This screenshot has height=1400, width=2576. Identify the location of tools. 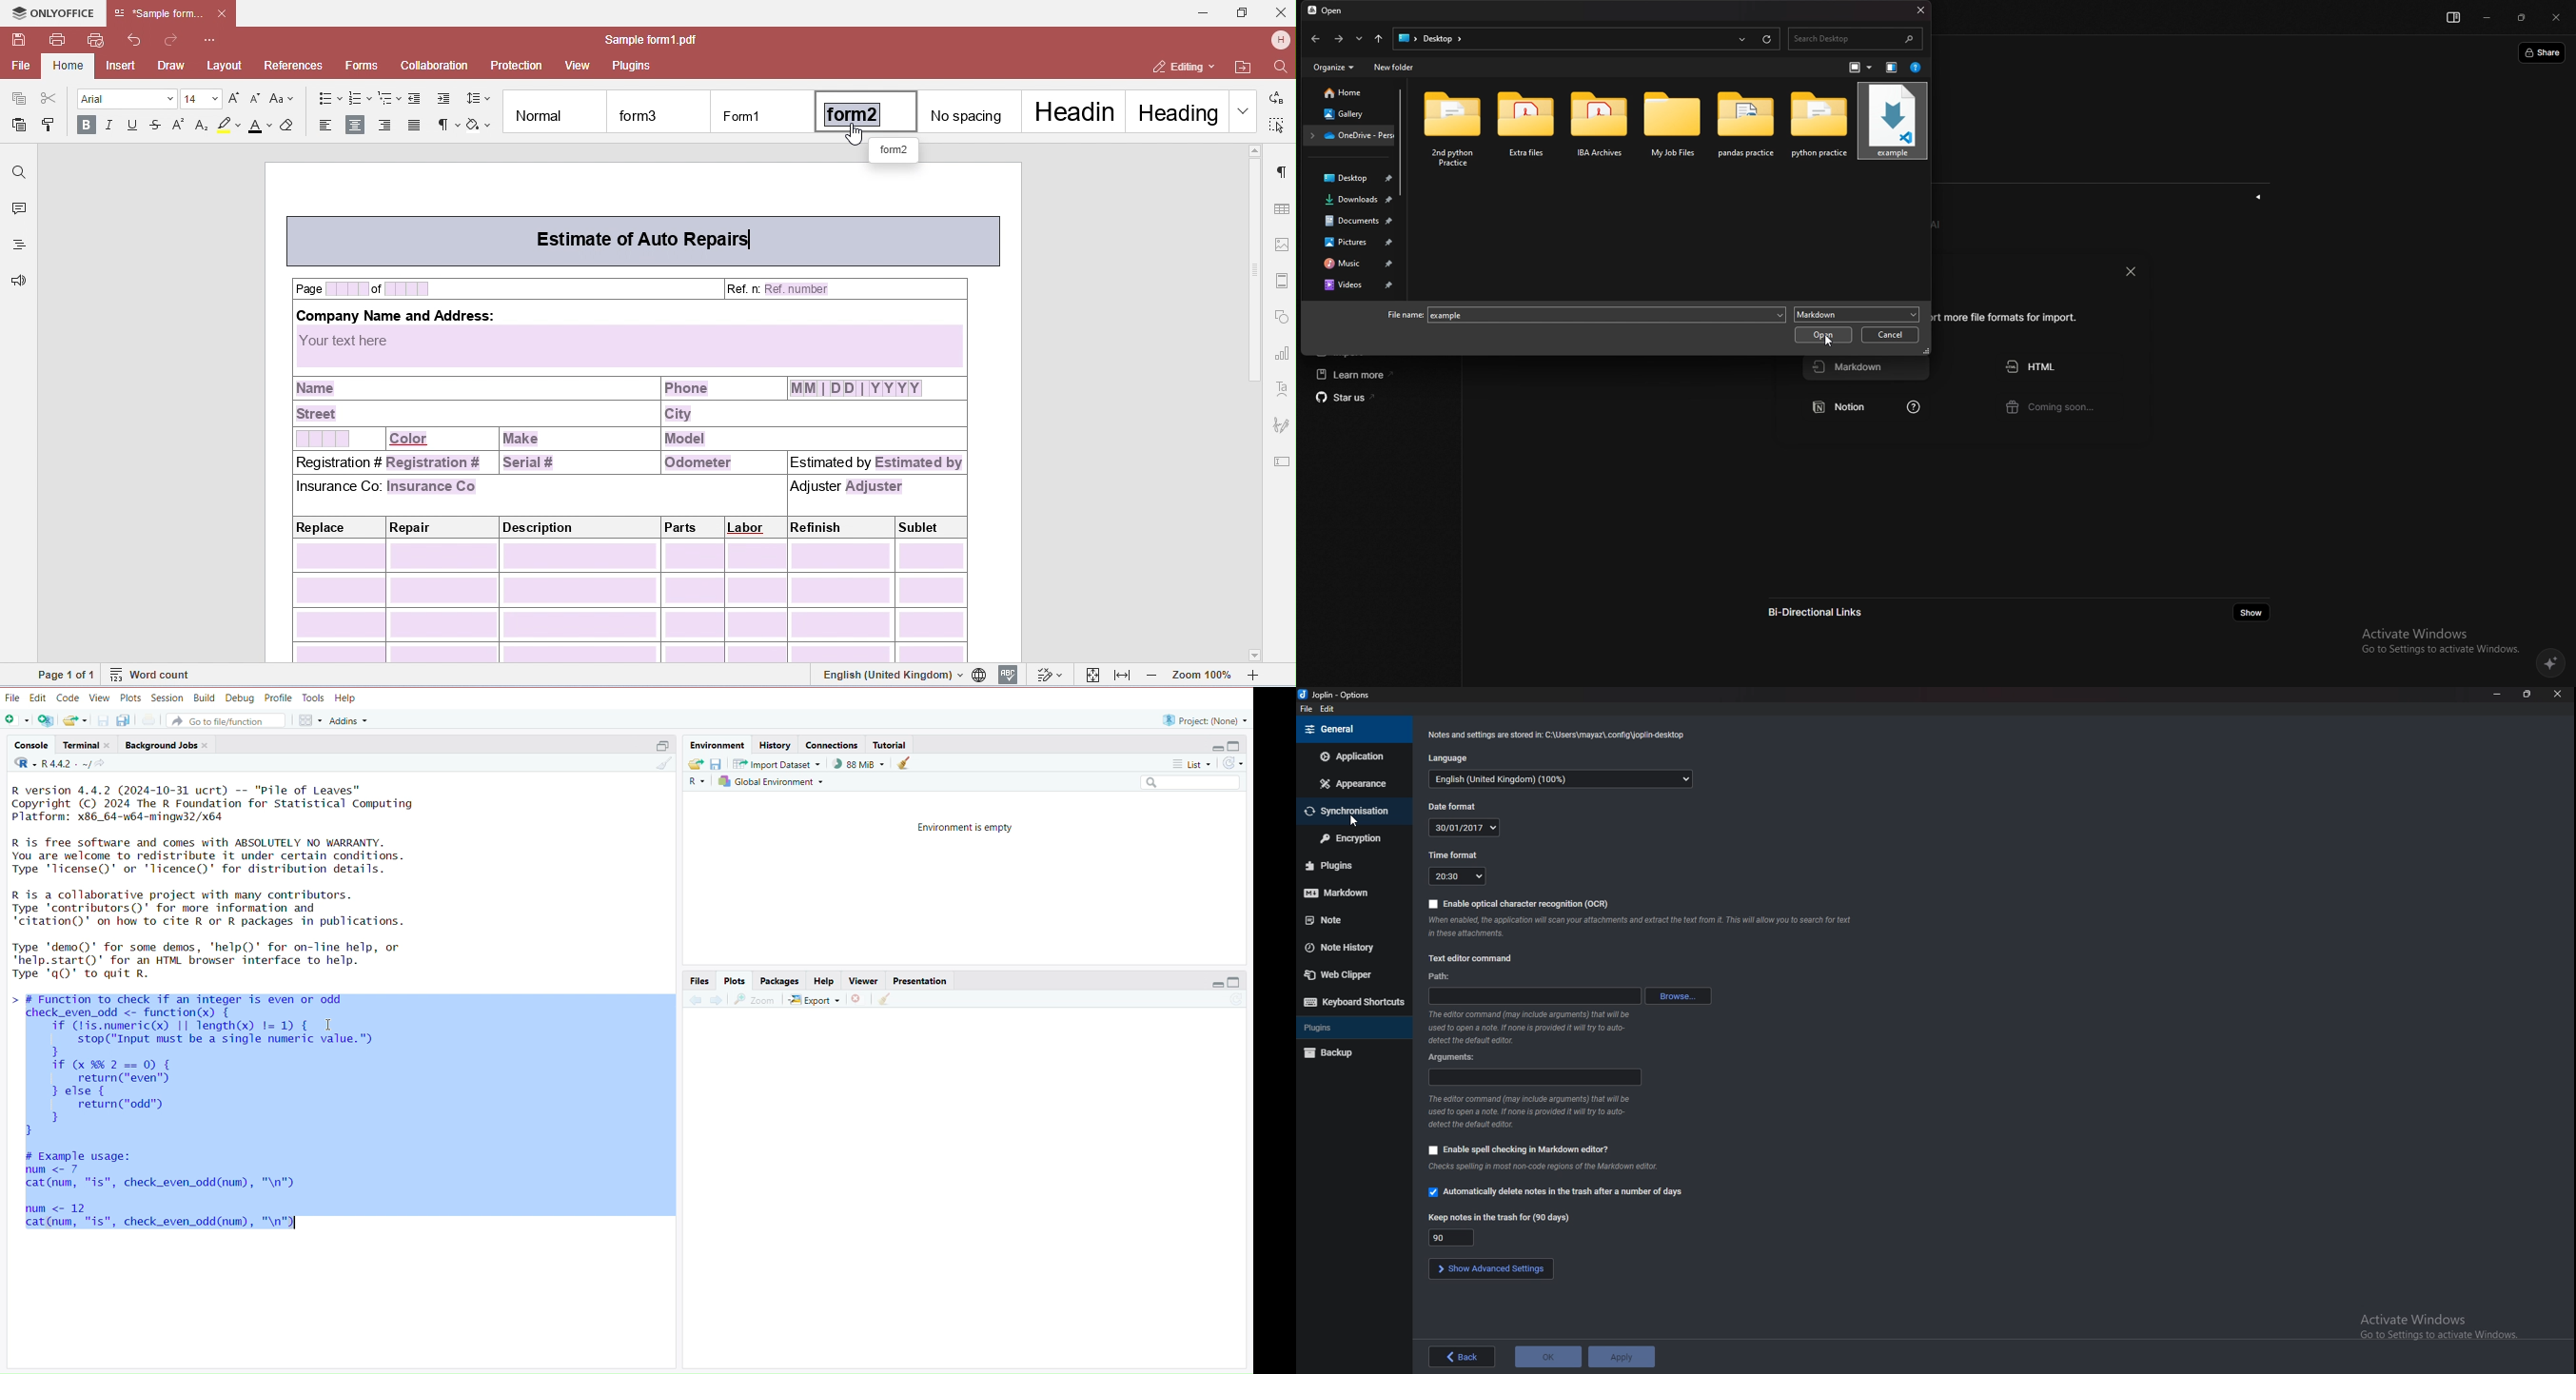
(314, 698).